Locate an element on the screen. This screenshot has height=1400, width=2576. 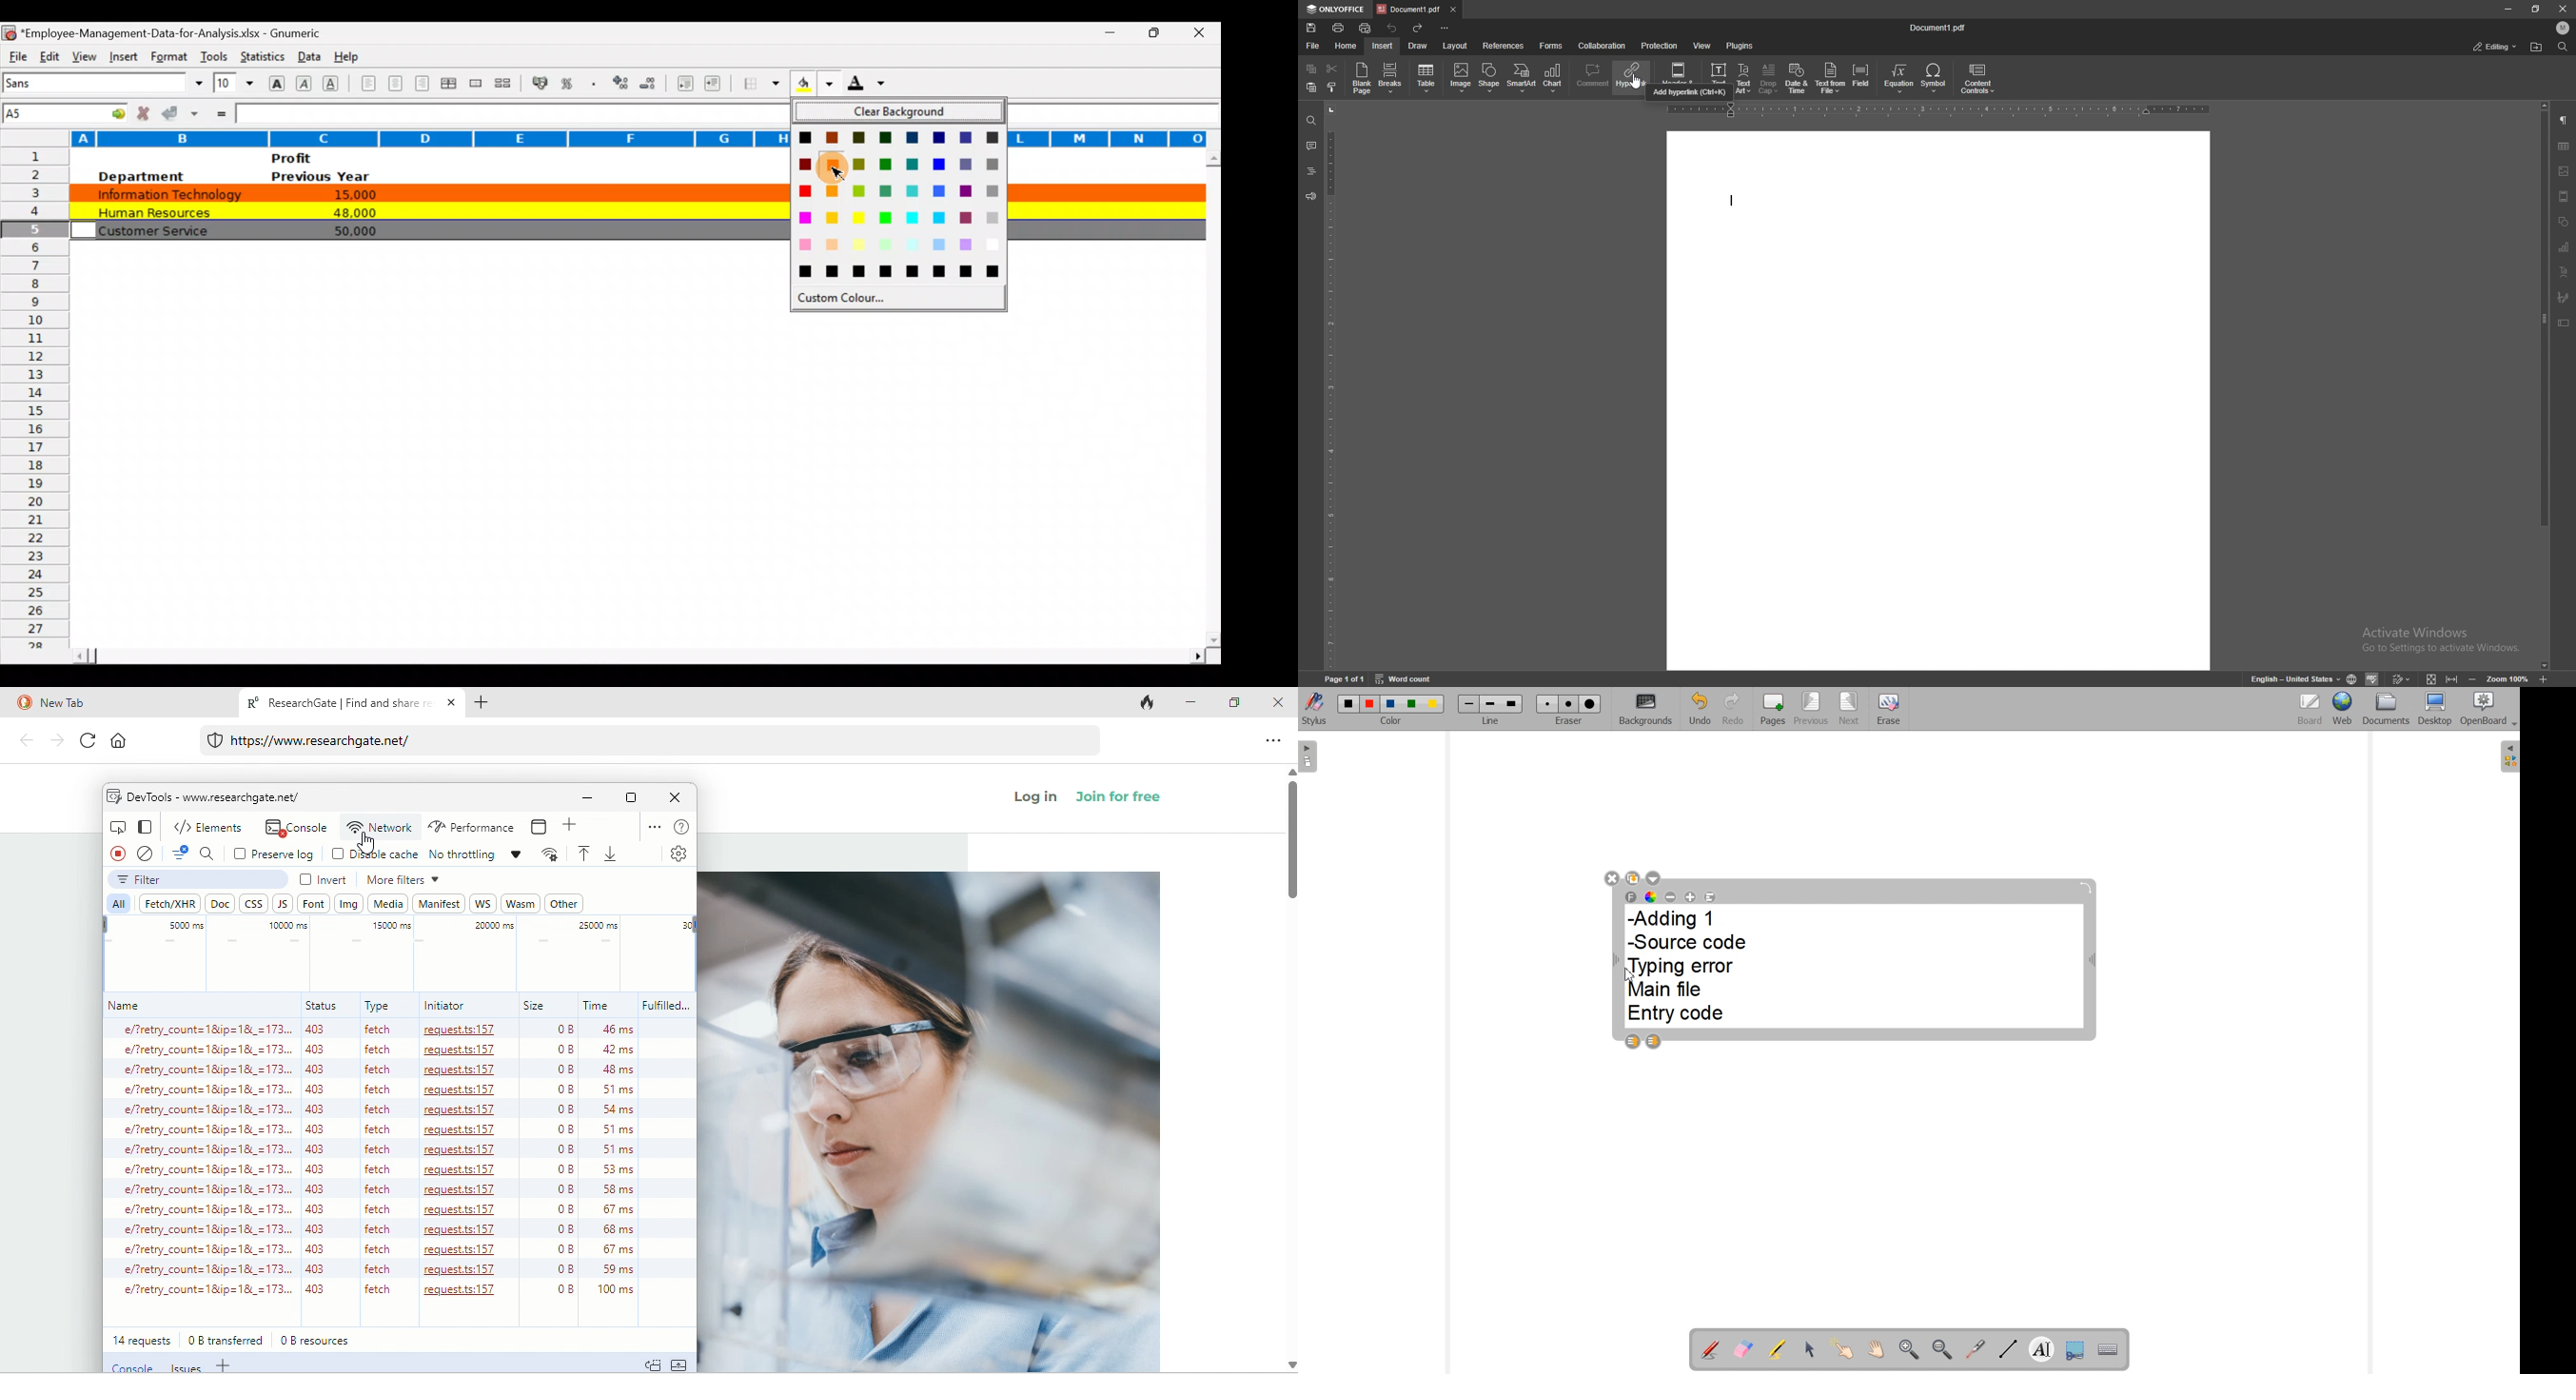
inspect is located at coordinates (116, 826).